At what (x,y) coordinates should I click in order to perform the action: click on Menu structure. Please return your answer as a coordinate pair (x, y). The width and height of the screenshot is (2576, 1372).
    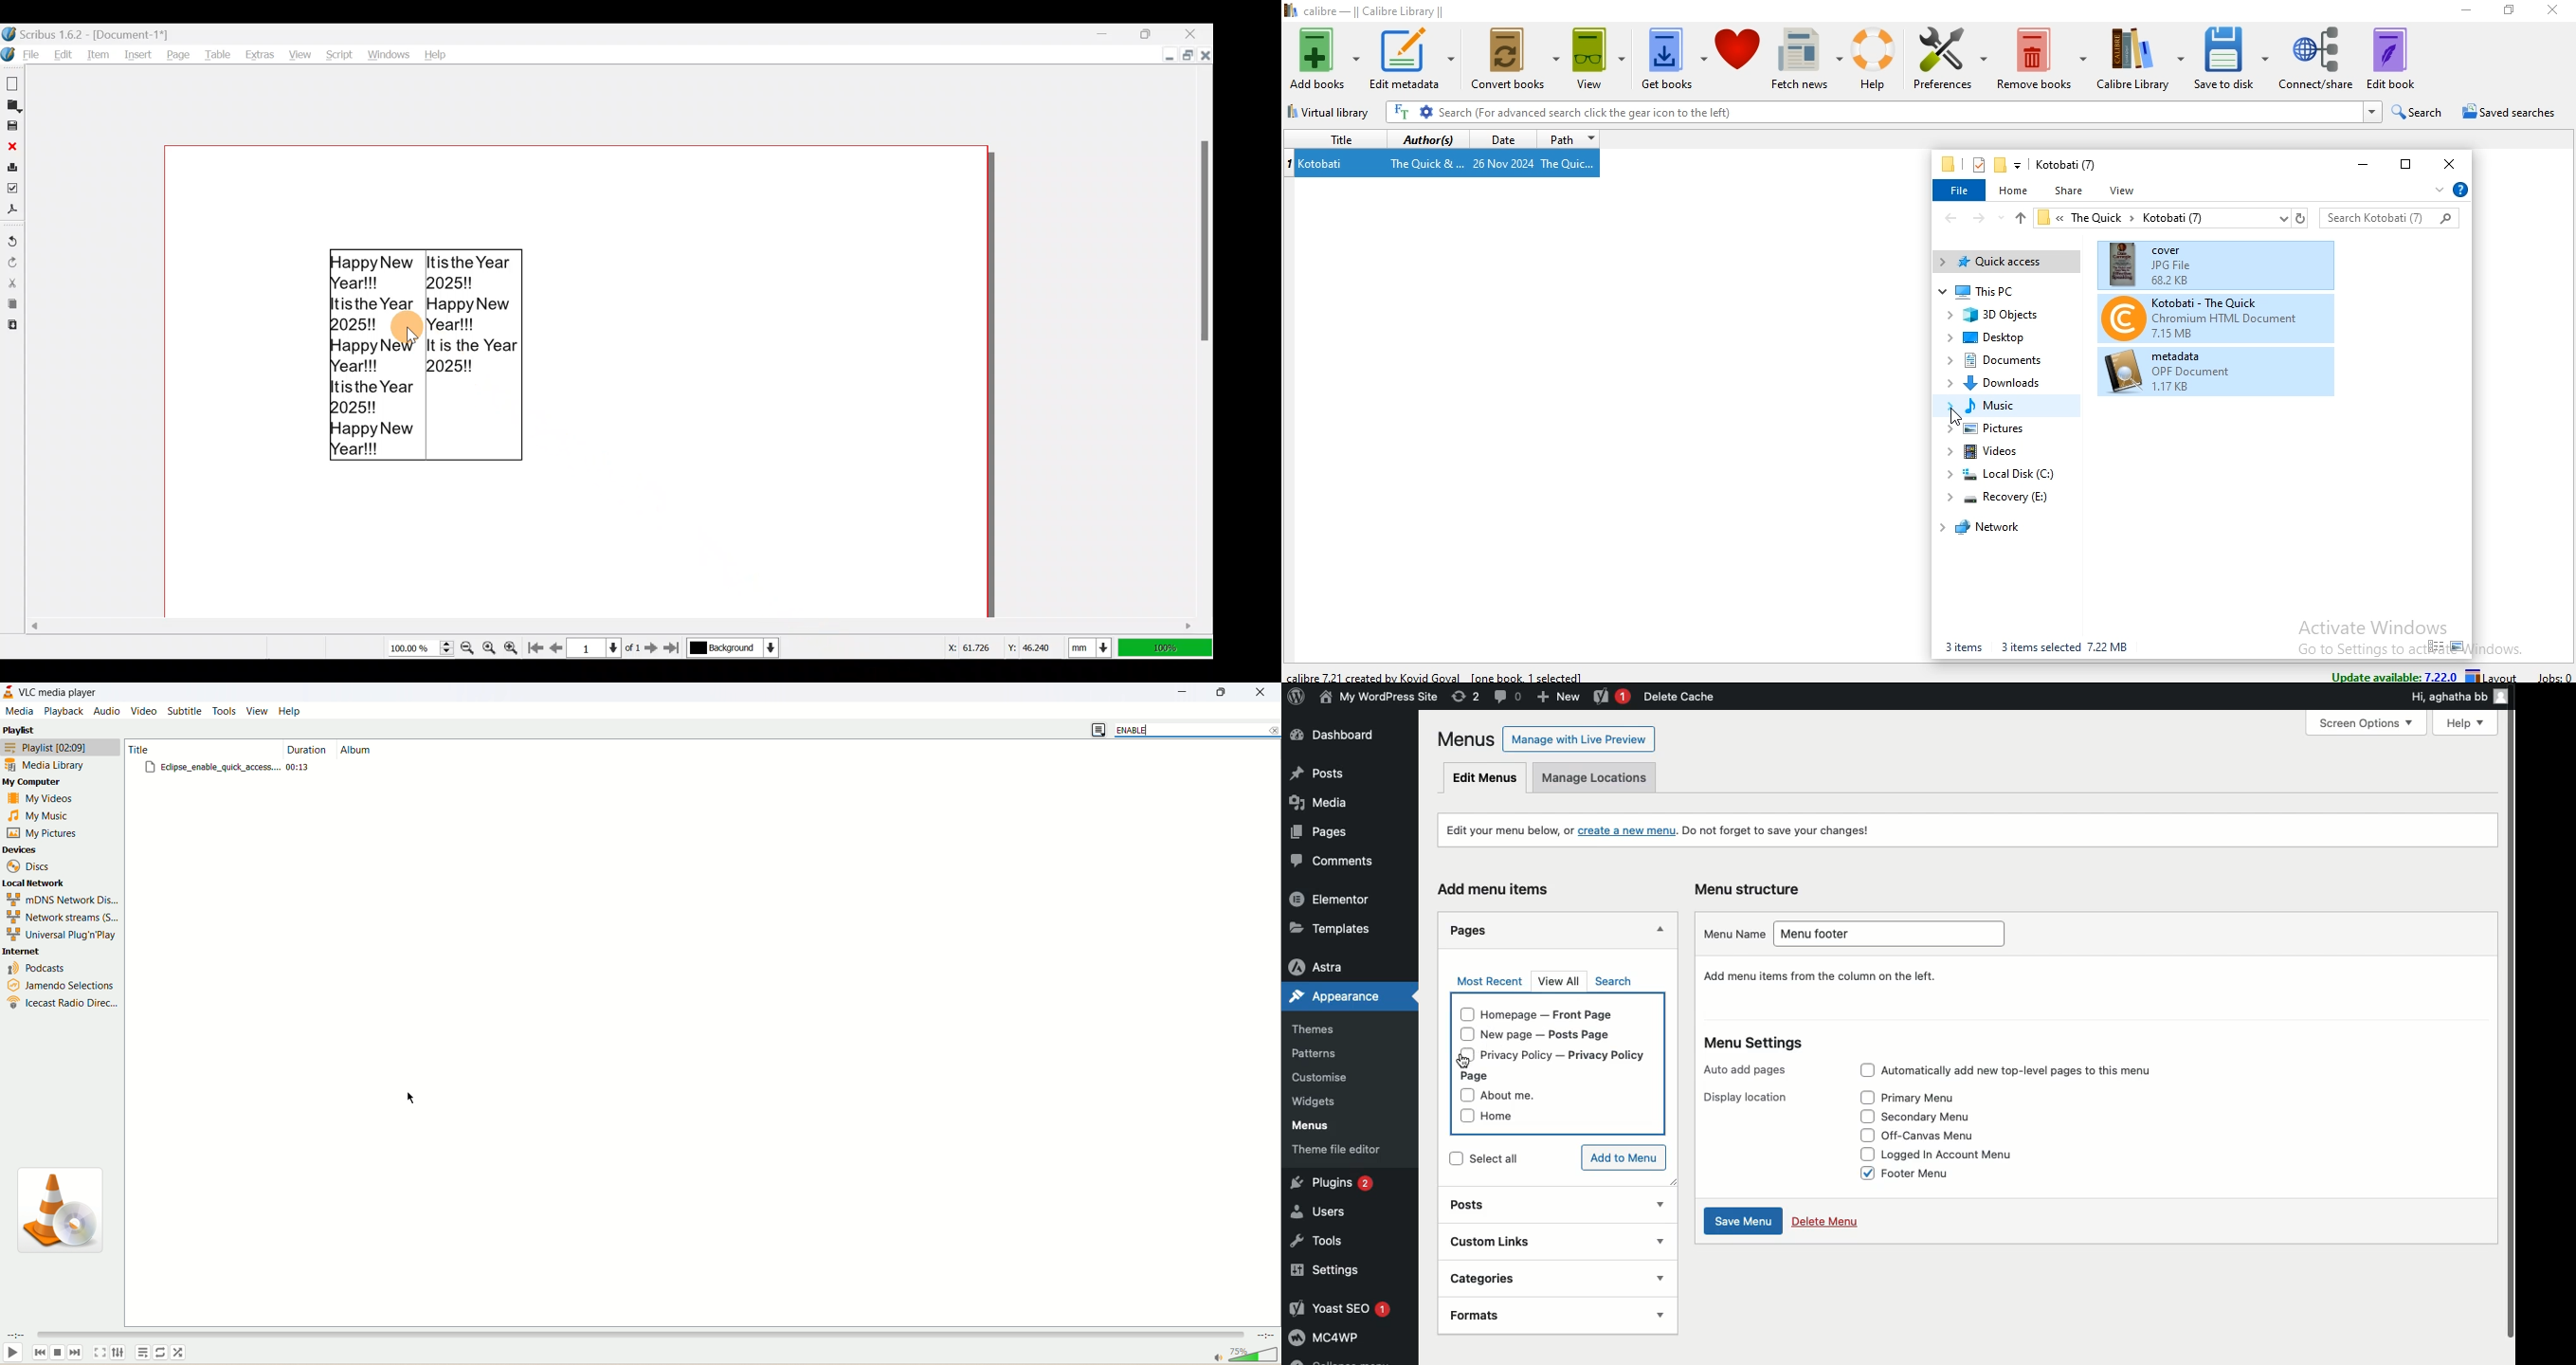
    Looking at the image, I should click on (1751, 887).